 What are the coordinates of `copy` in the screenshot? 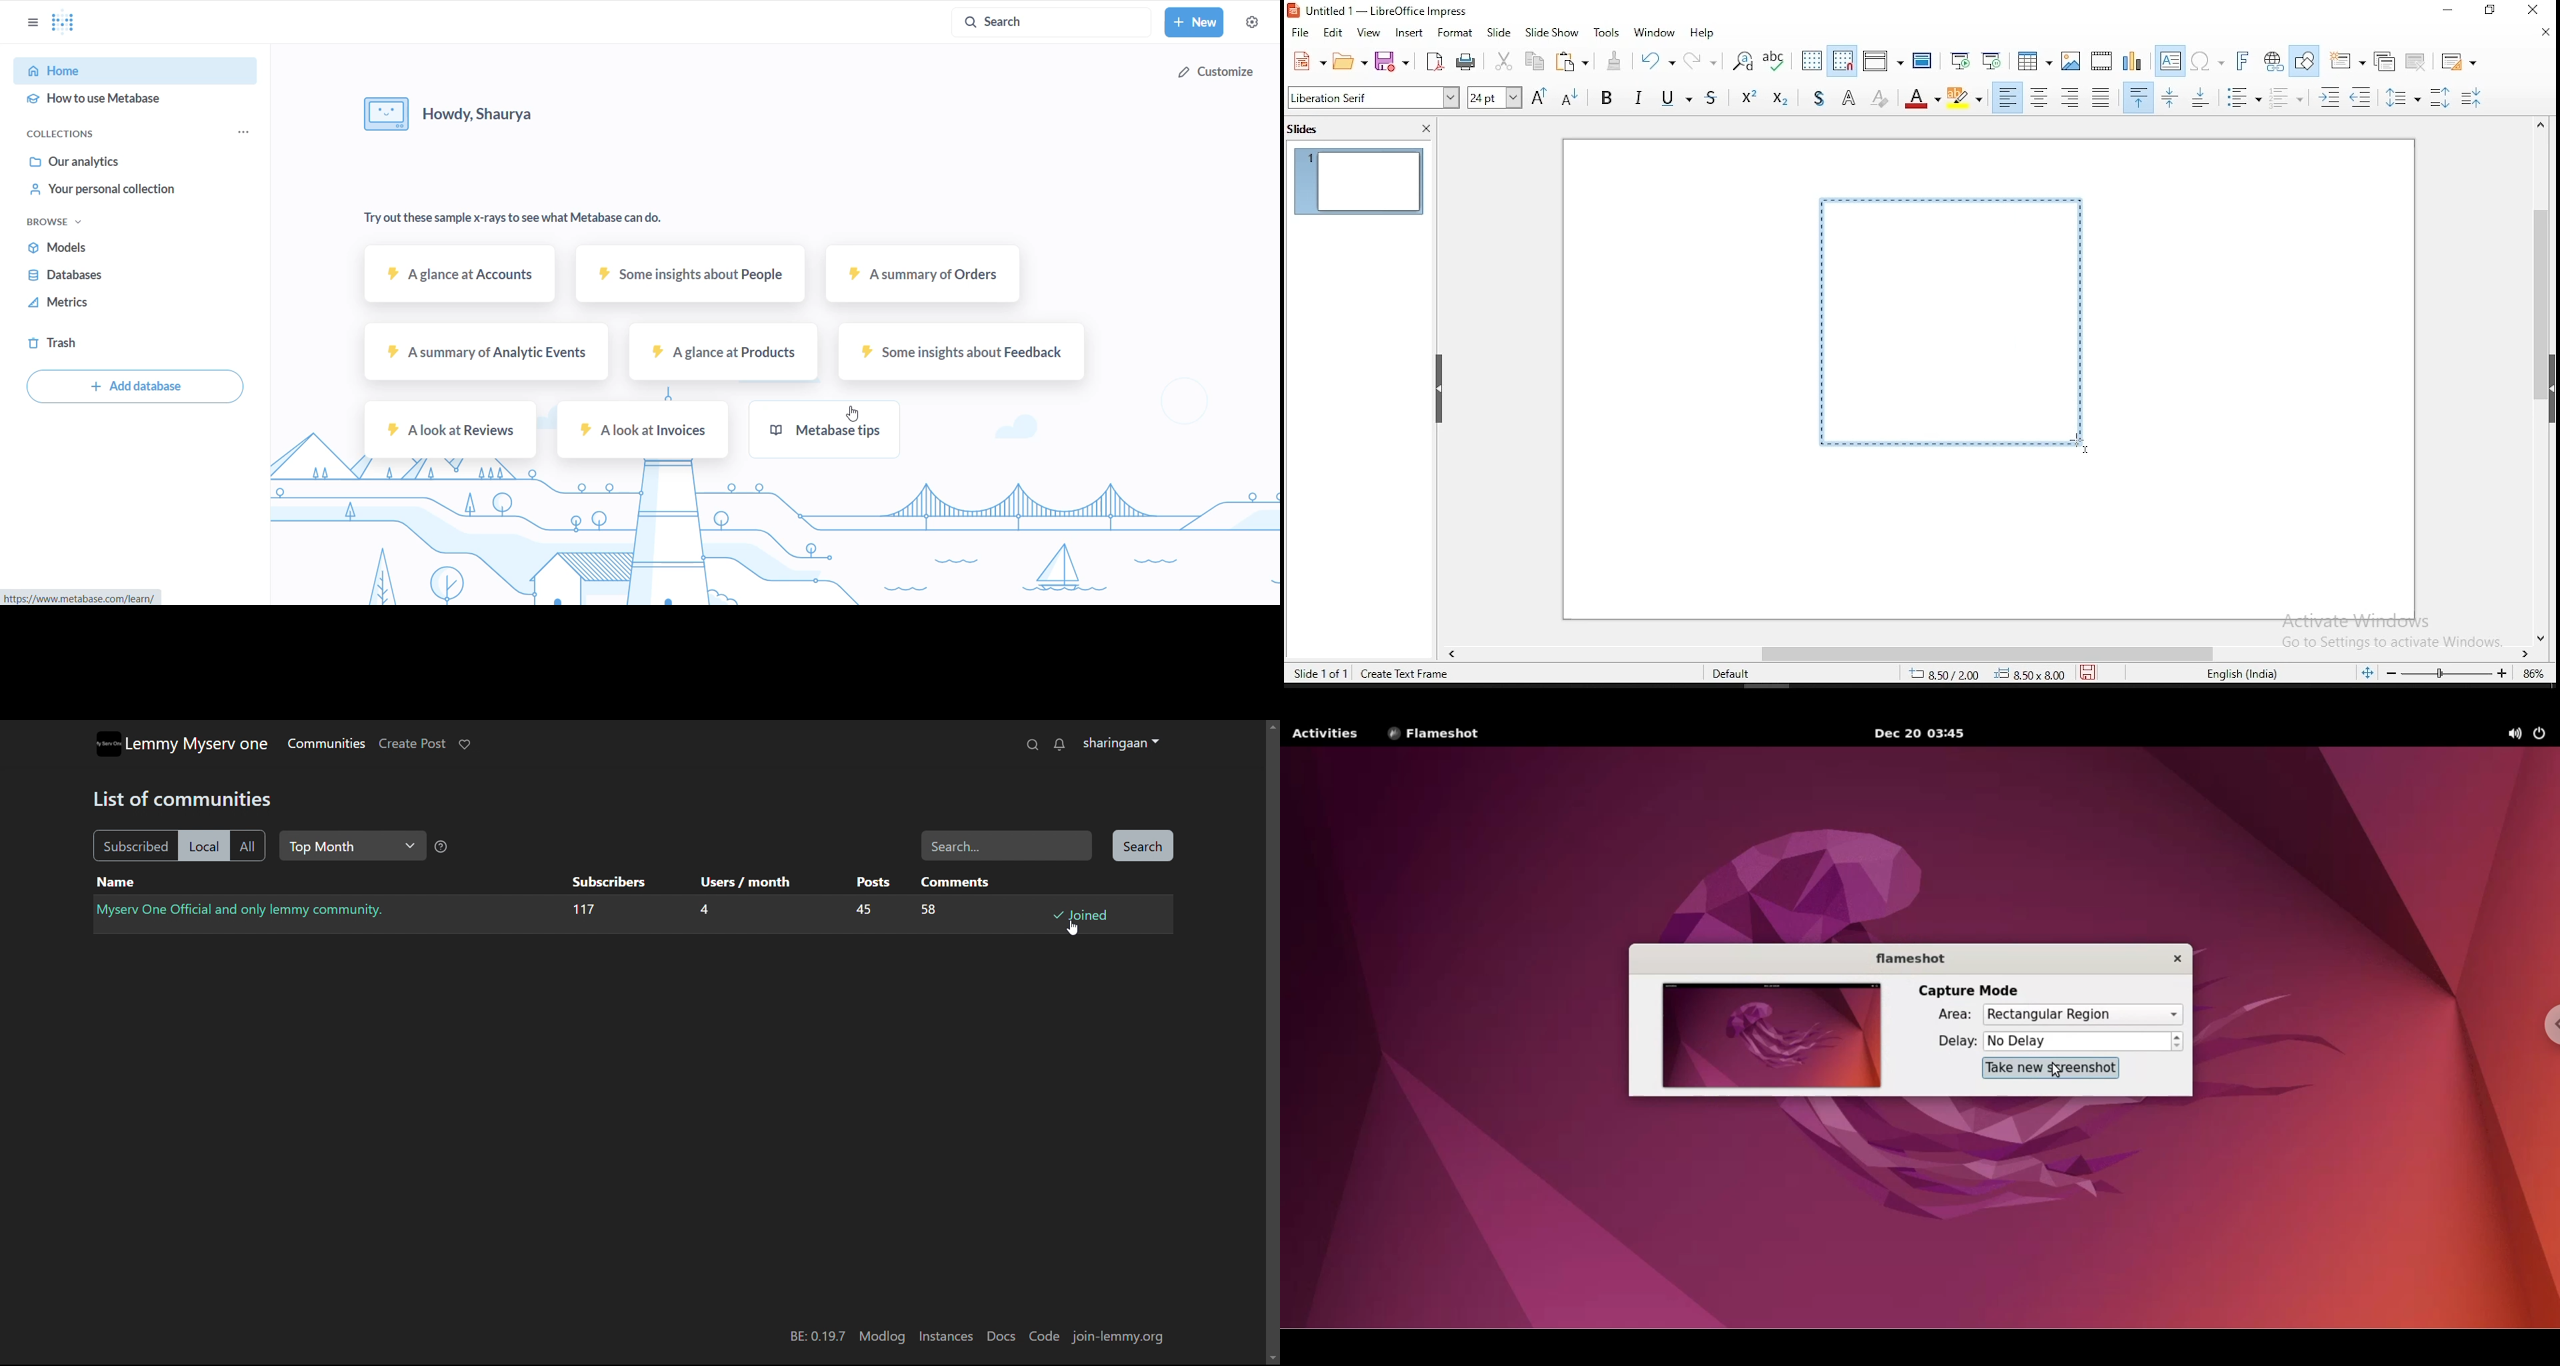 It's located at (1536, 62).